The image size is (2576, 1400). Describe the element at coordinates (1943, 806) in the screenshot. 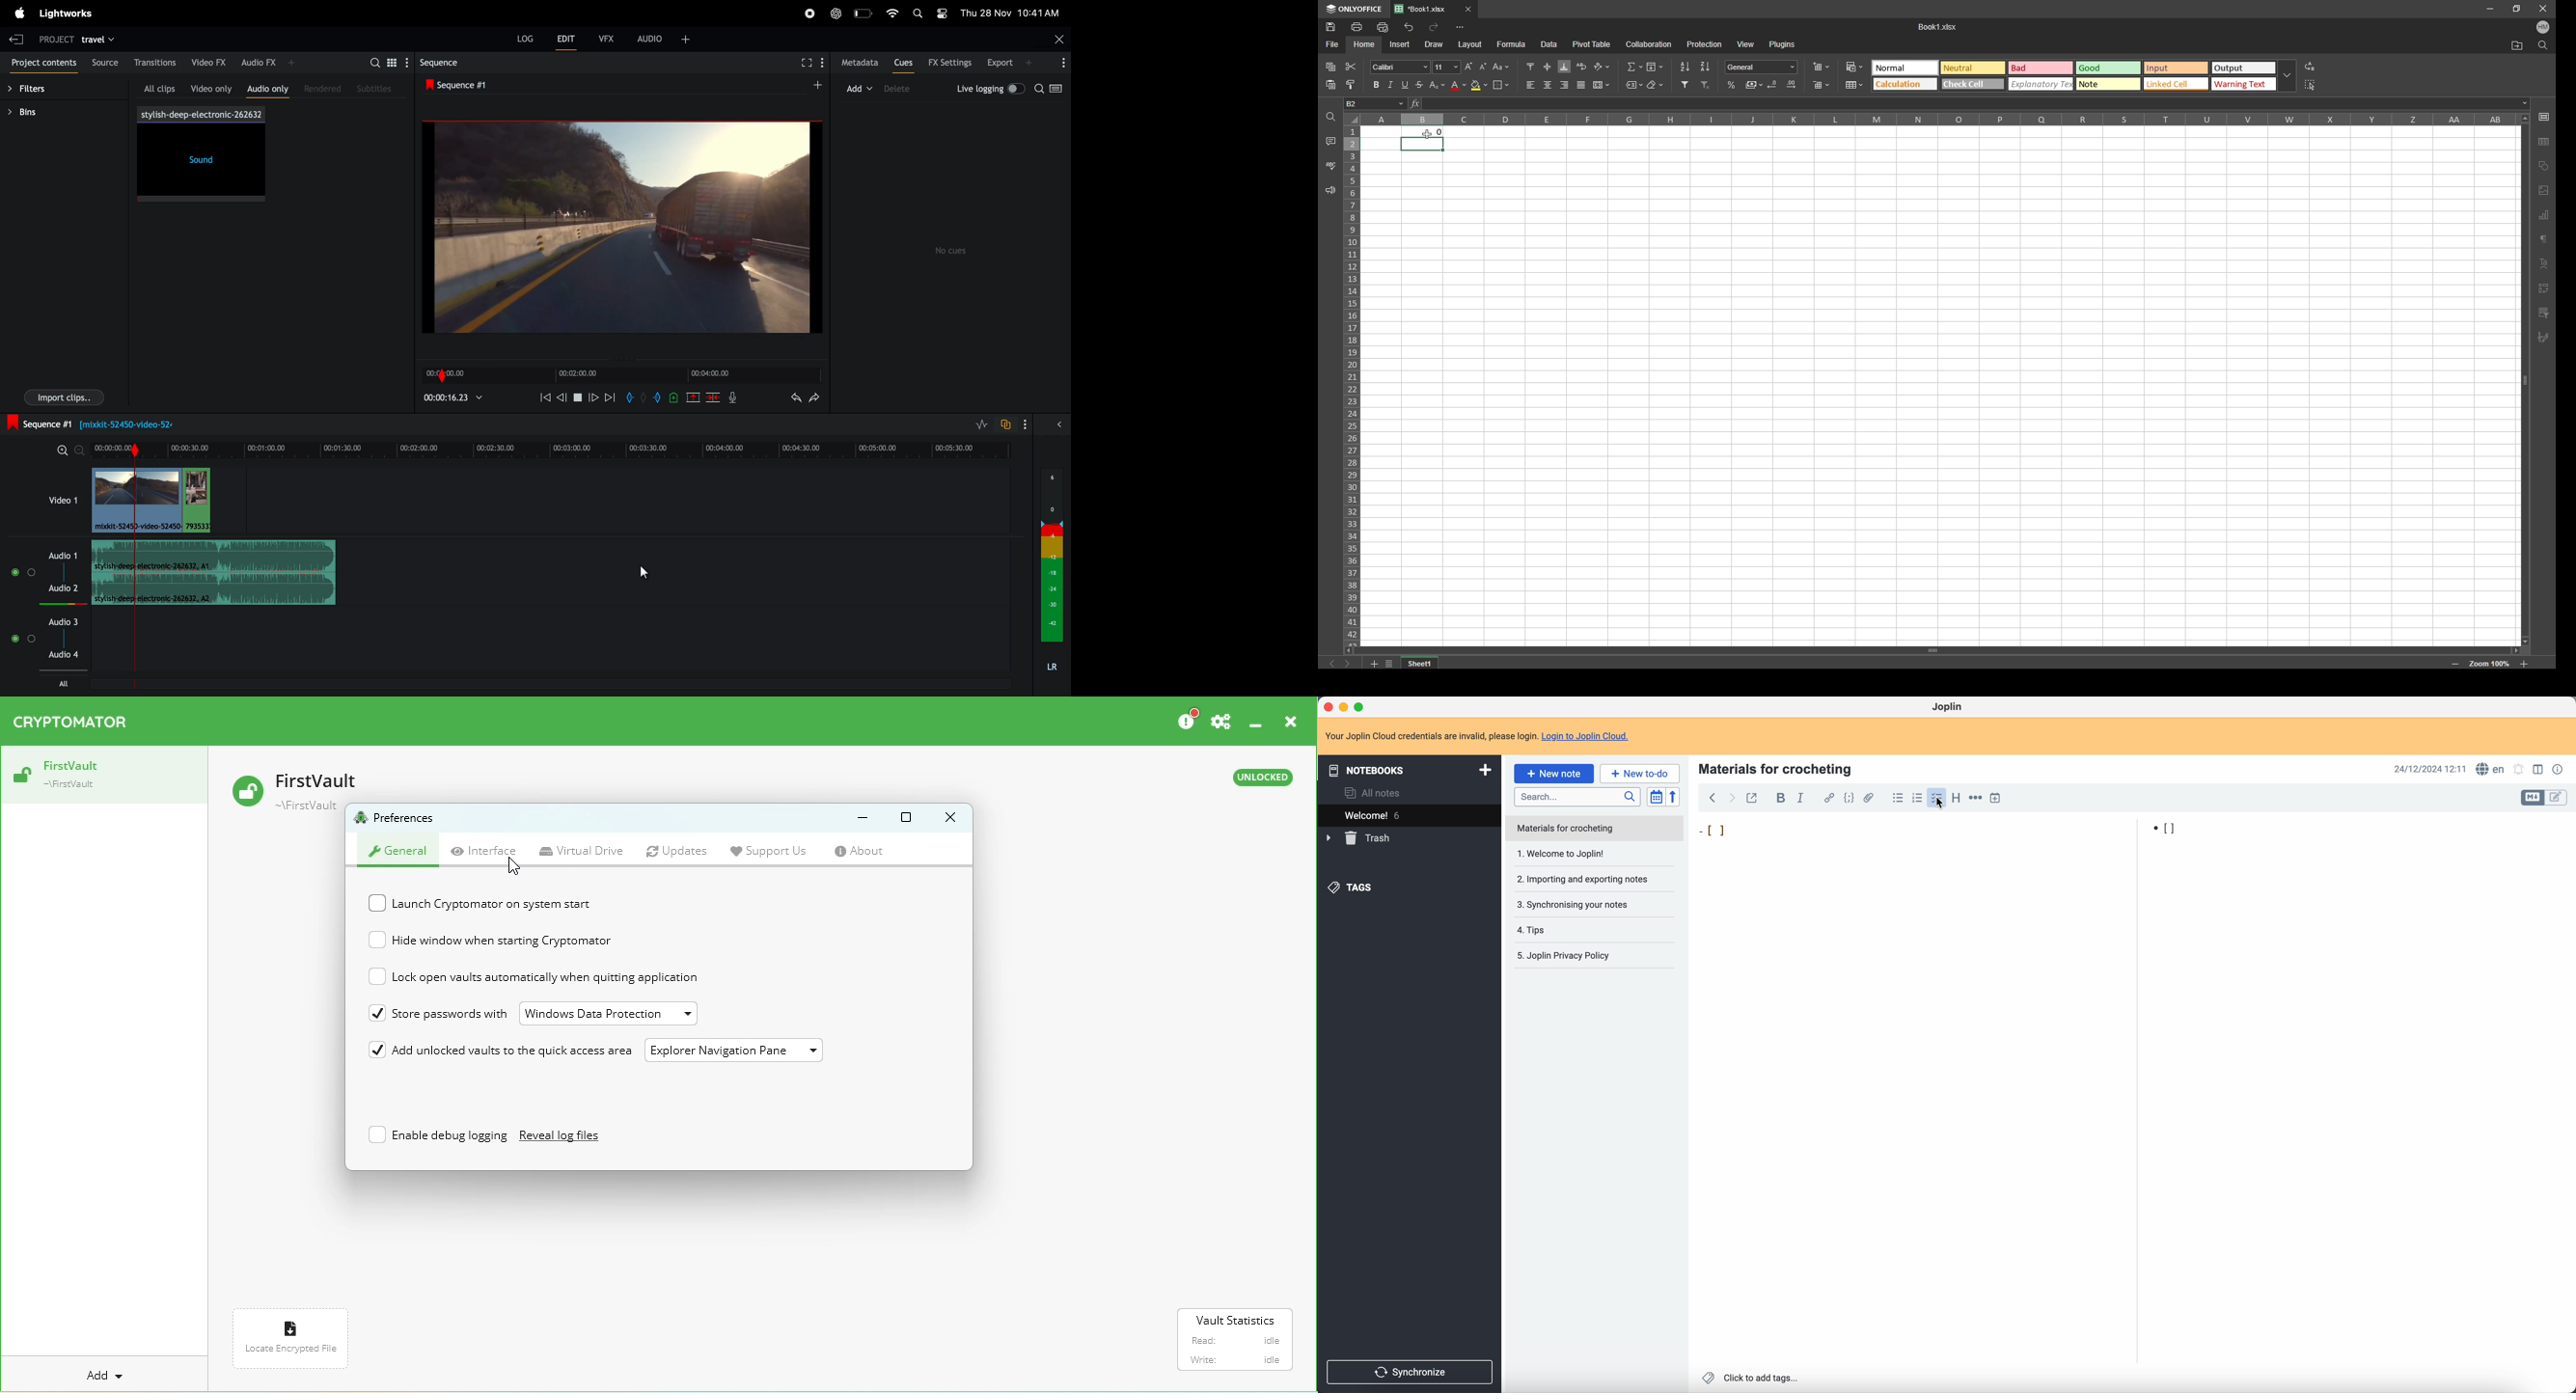

I see `Cursor` at that location.